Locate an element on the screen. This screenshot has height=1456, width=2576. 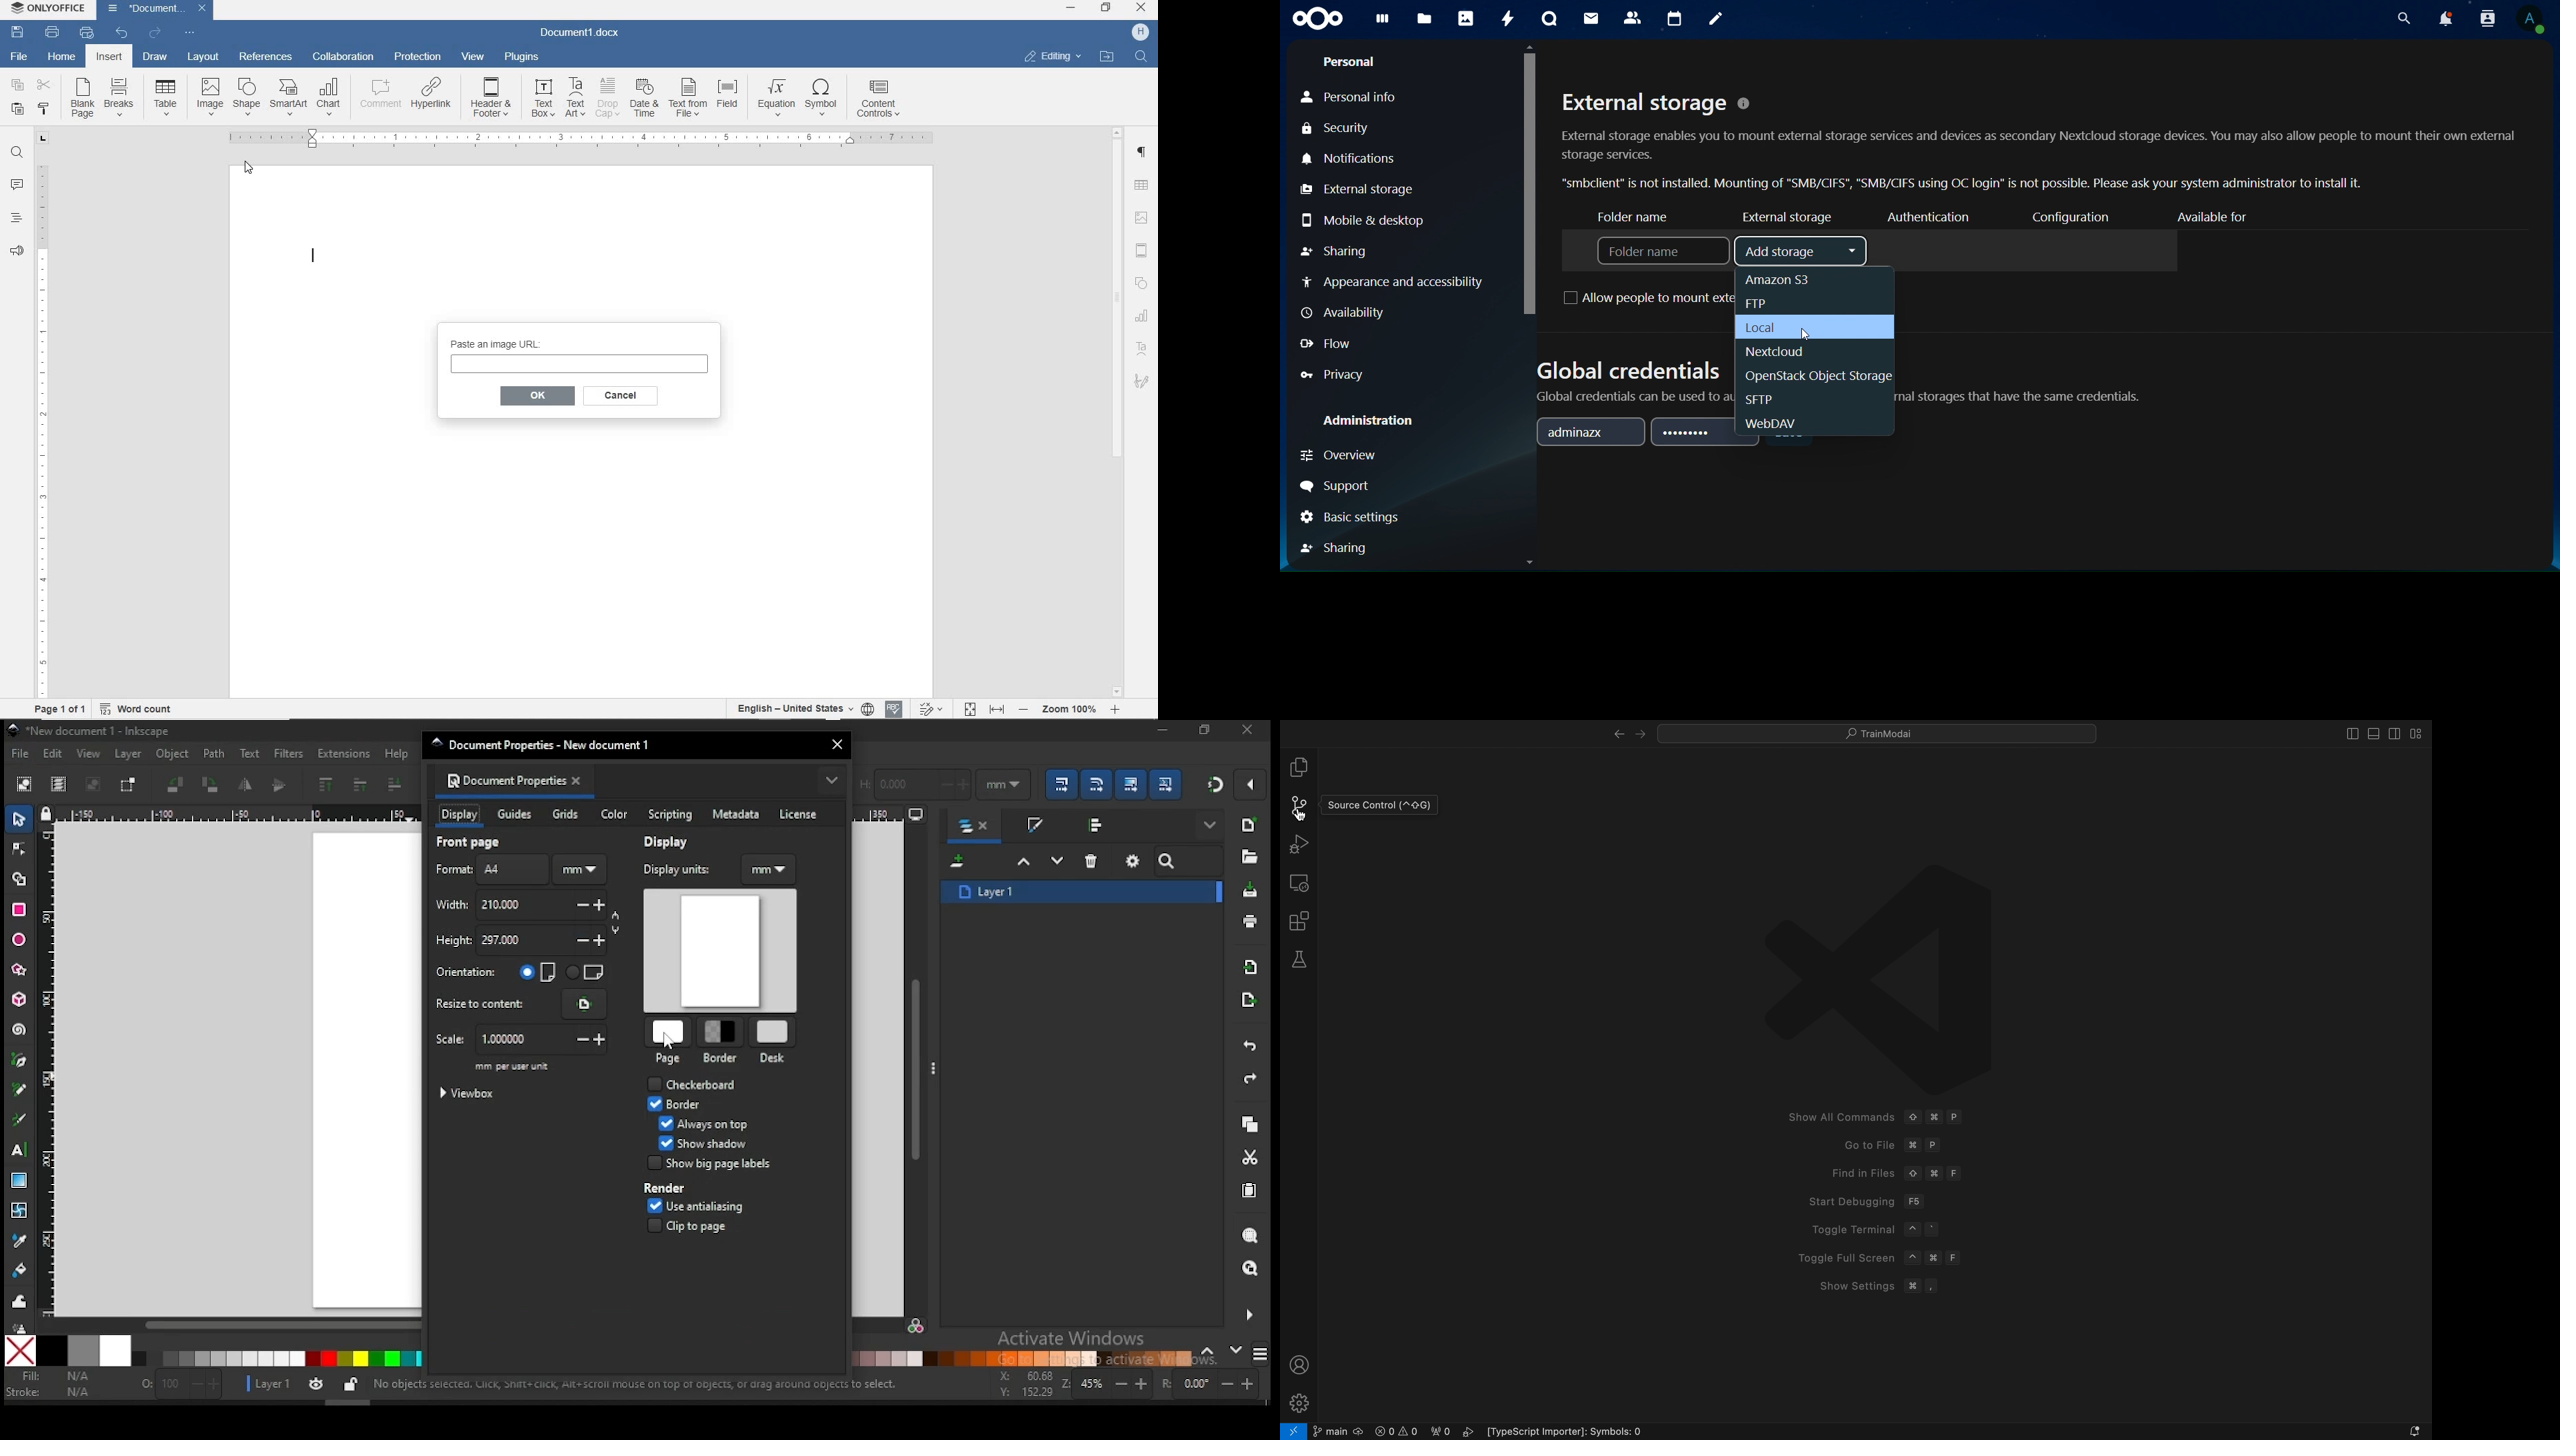
undo is located at coordinates (1250, 1047).